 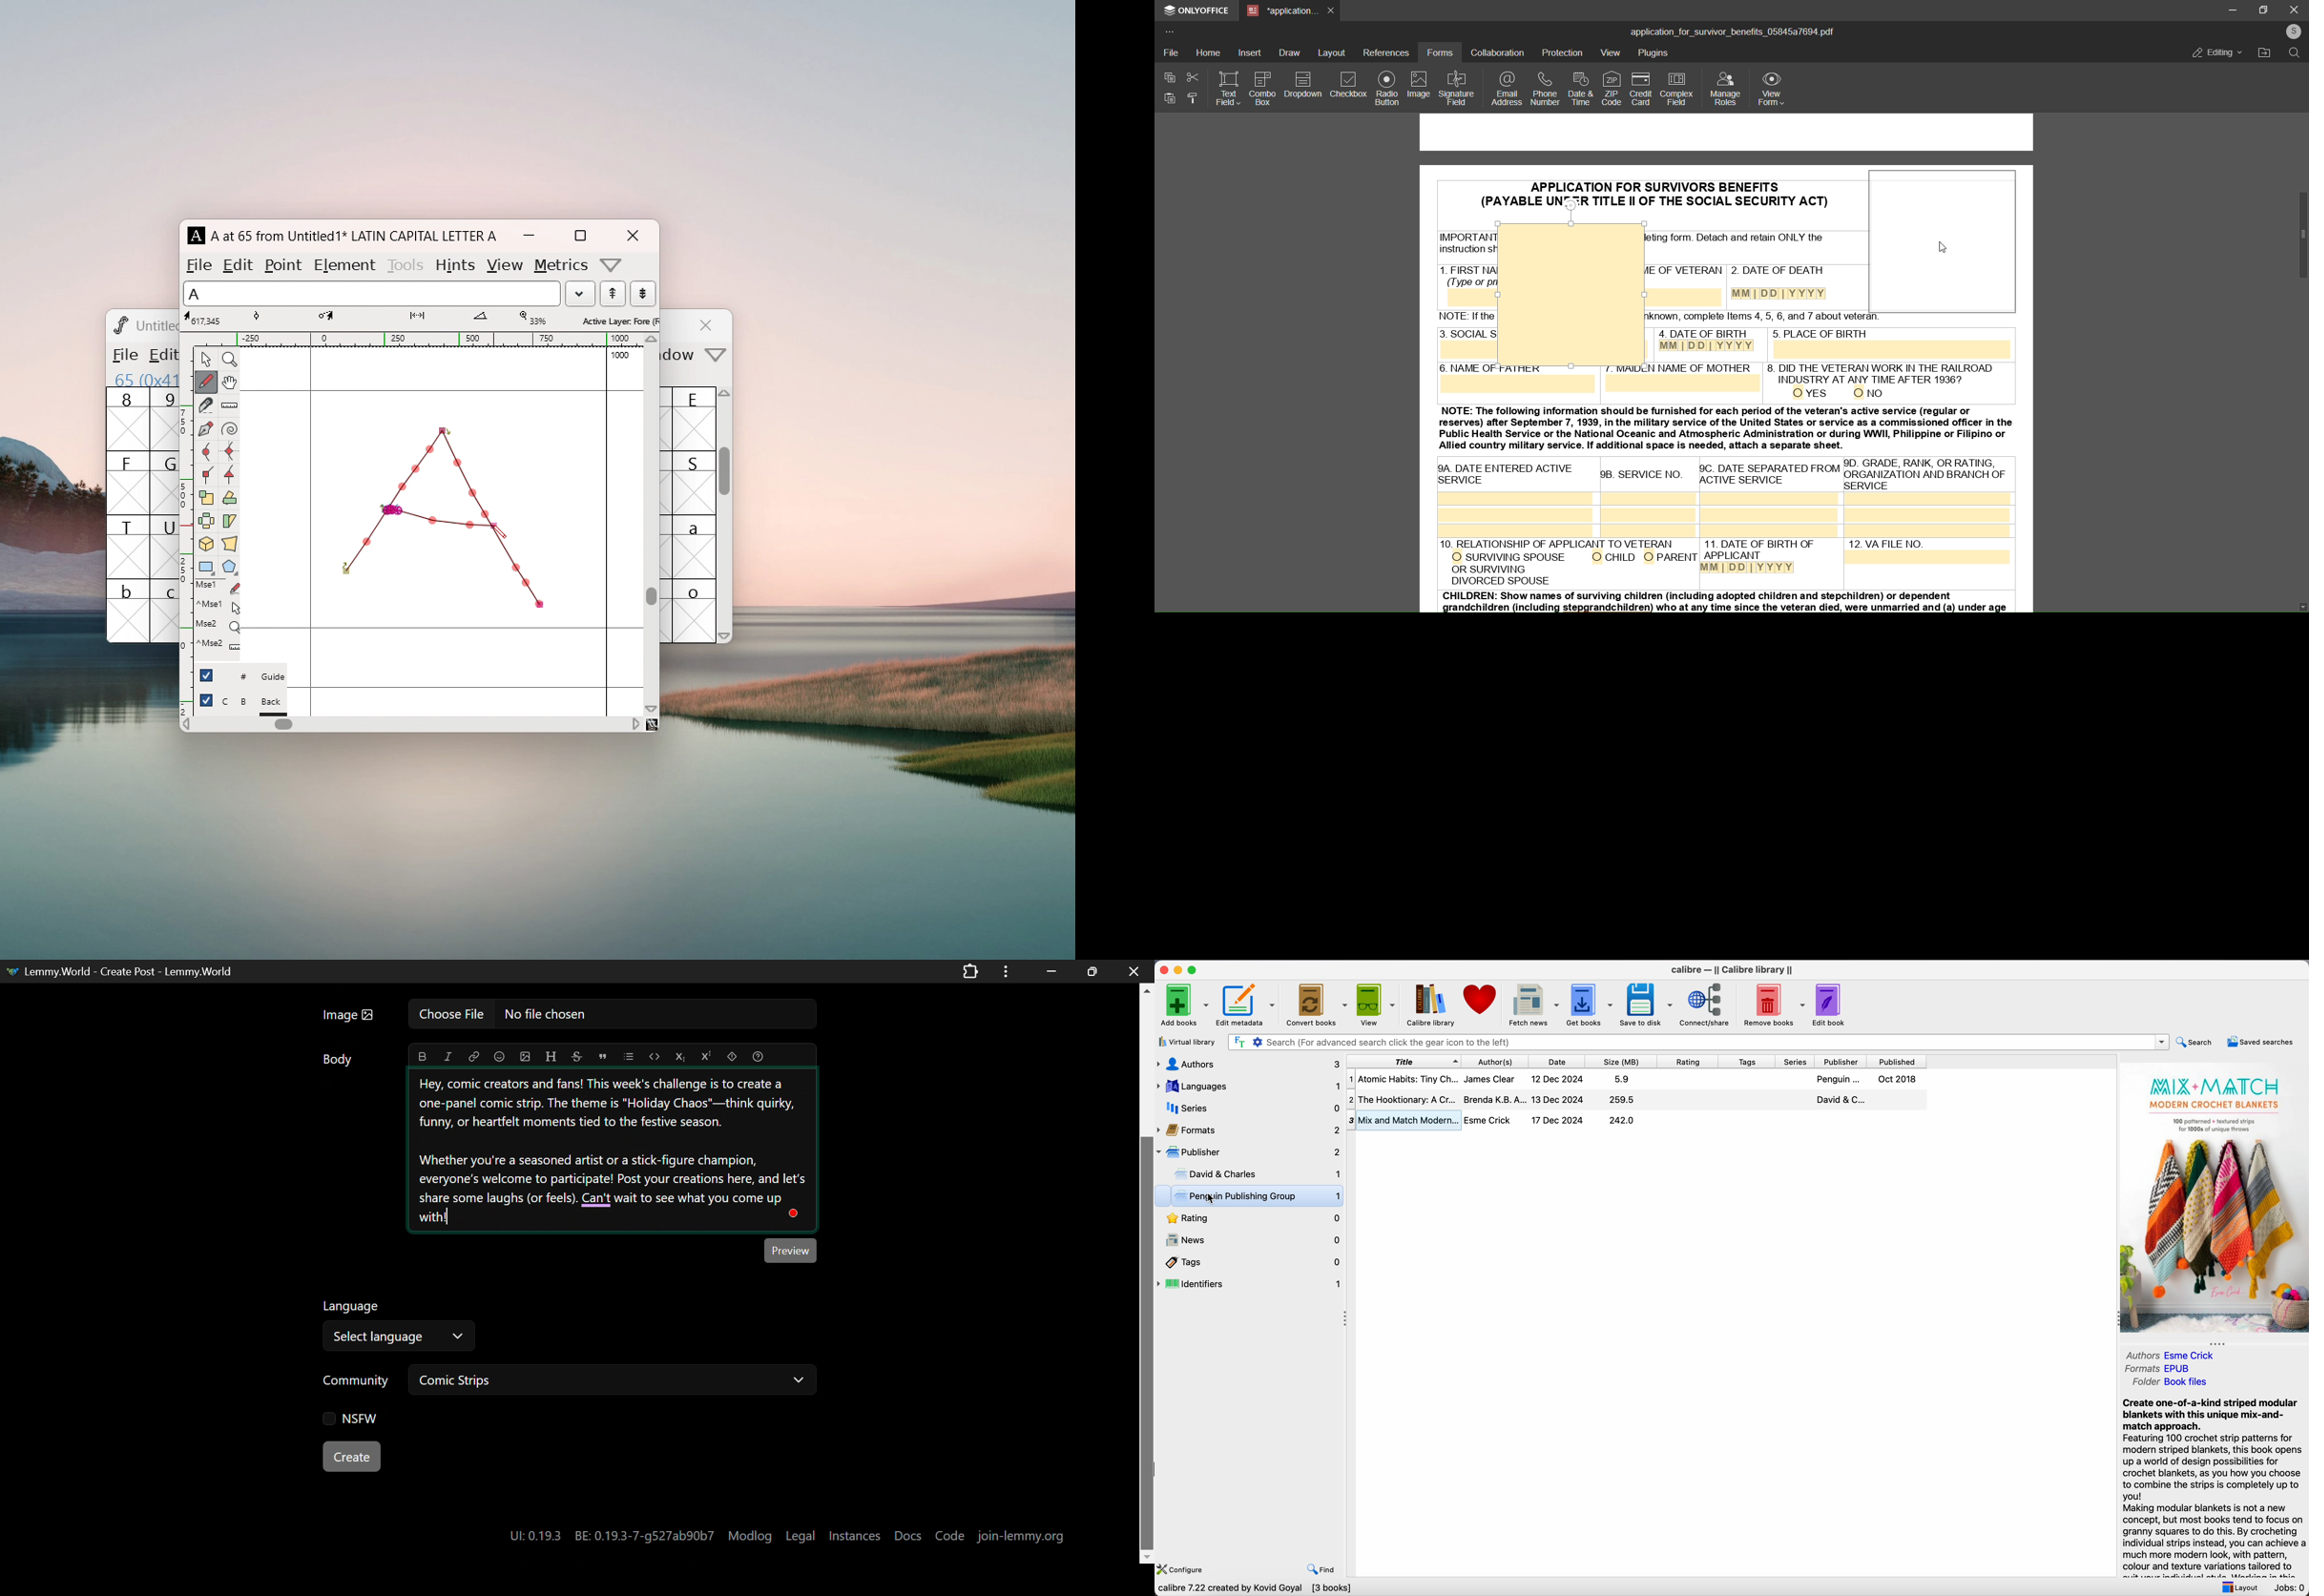 I want to click on click on publicher options, so click(x=1249, y=1152).